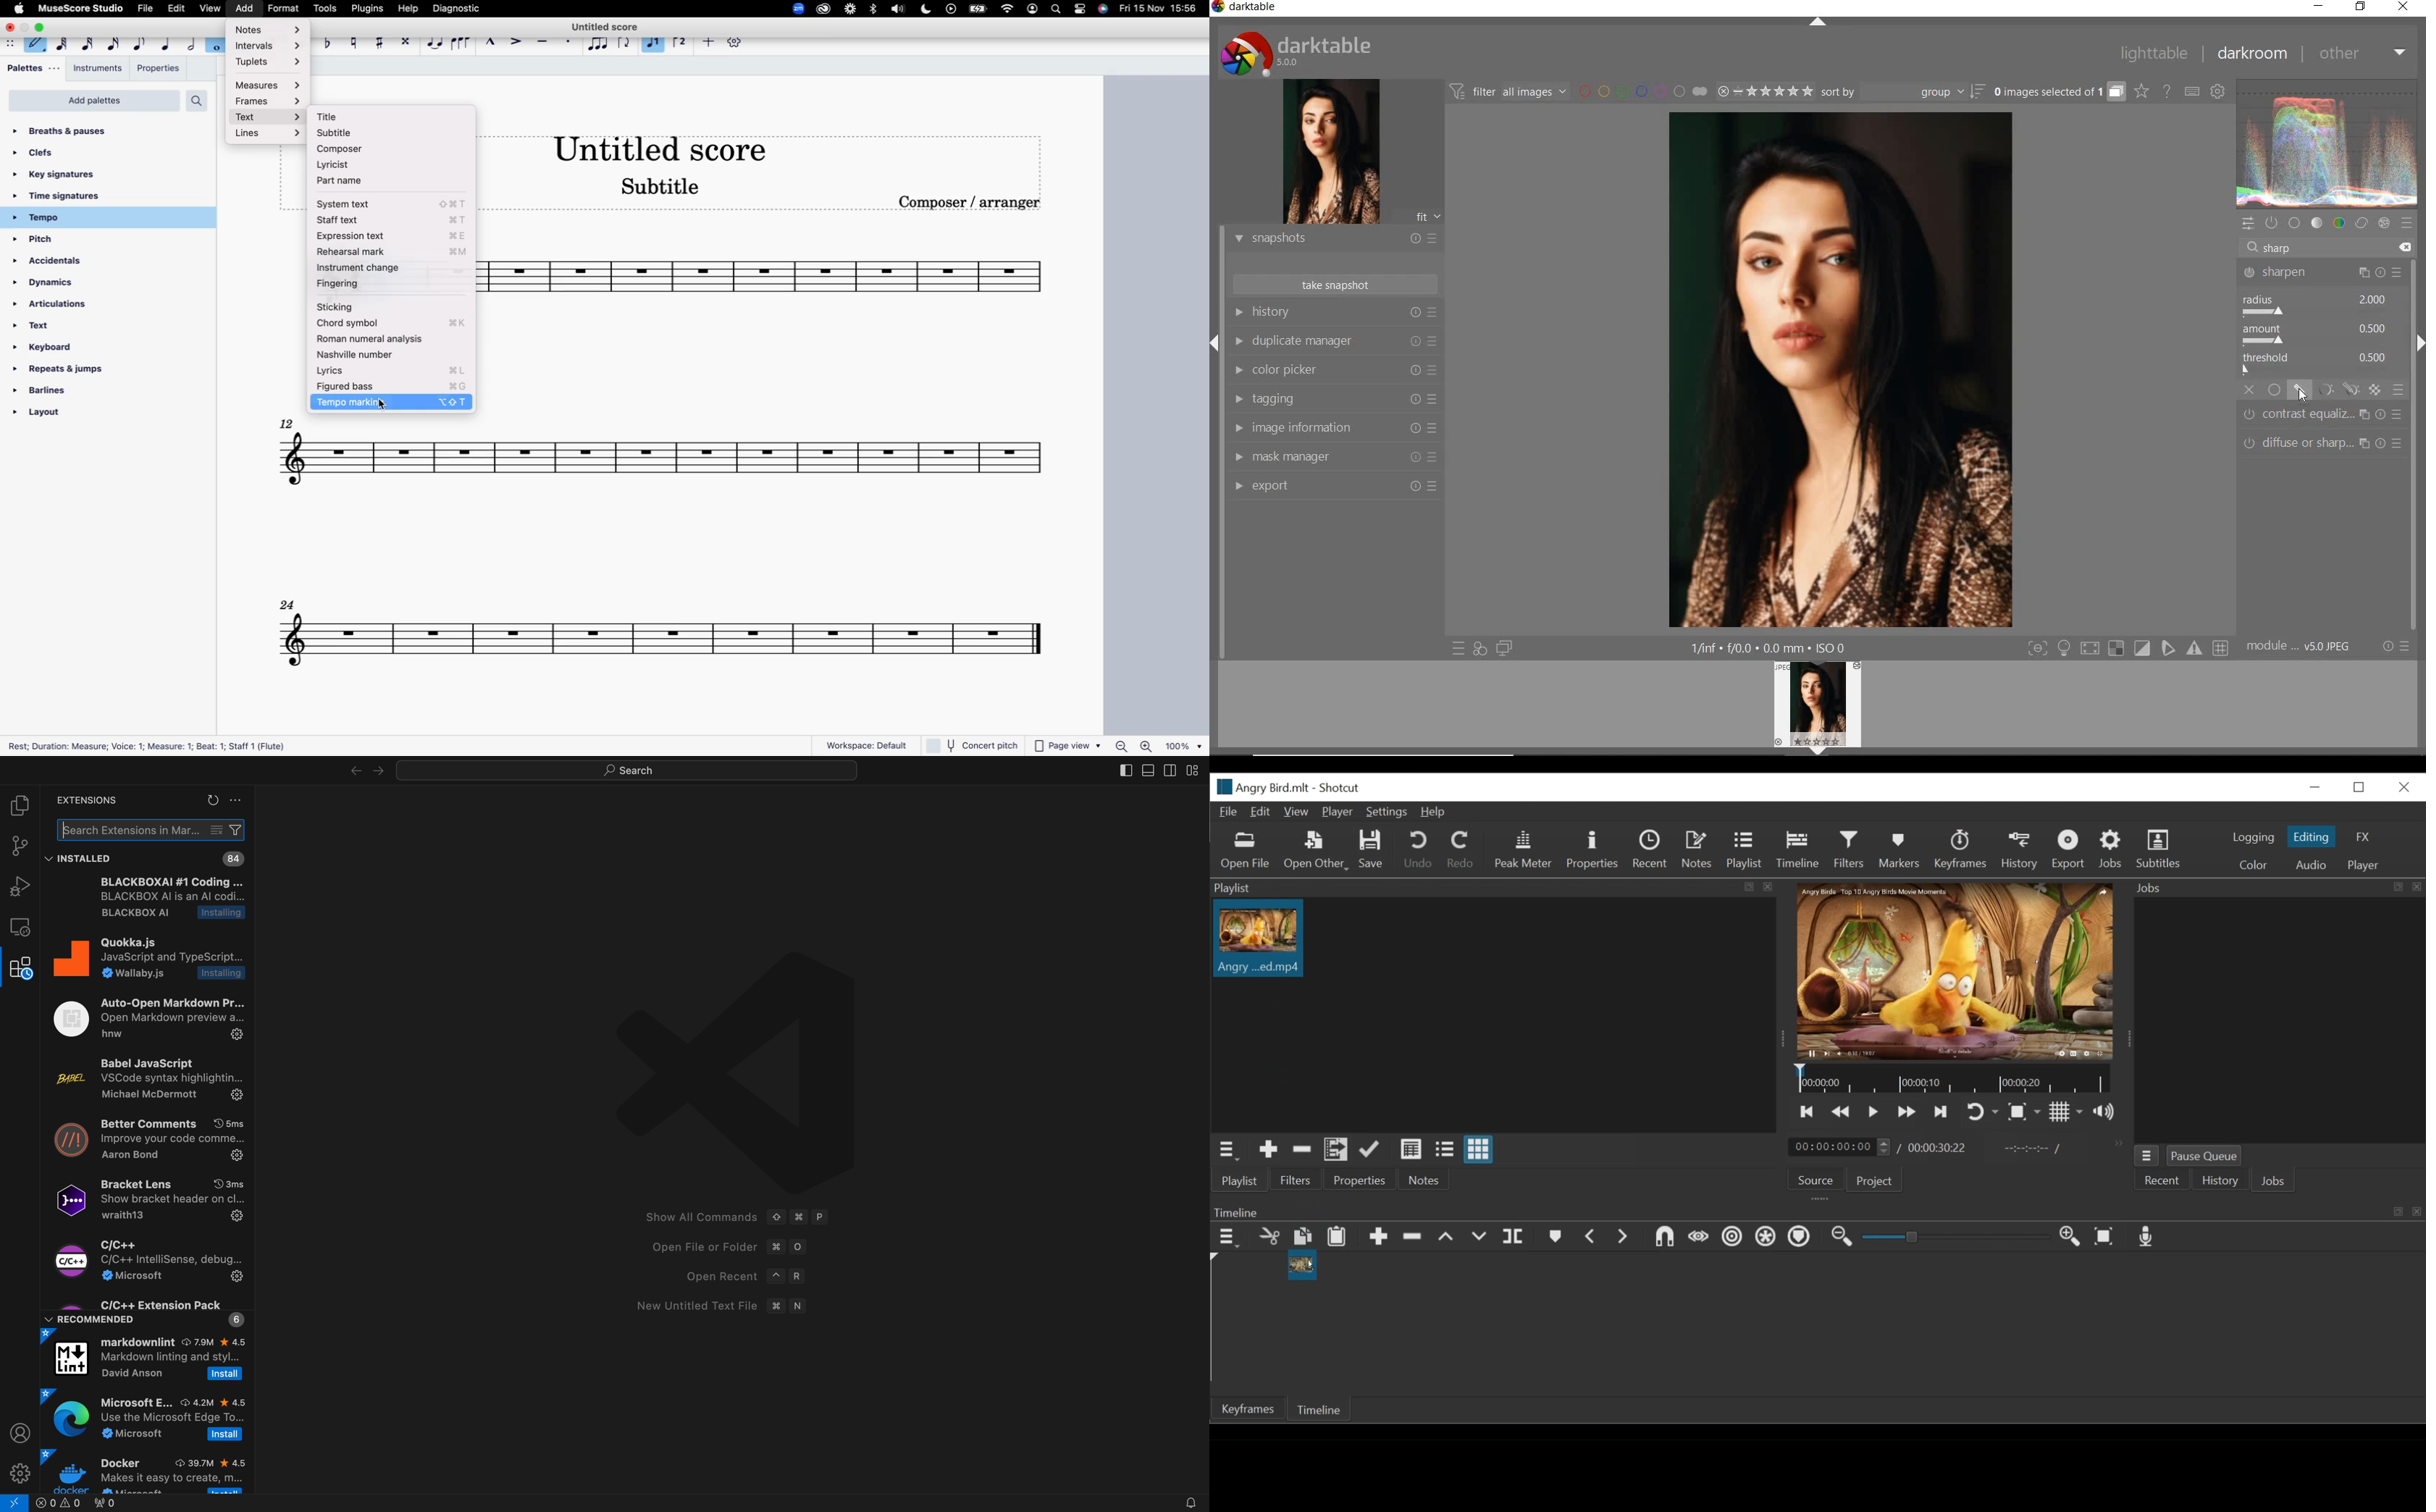 The width and height of the screenshot is (2436, 1512). Describe the element at coordinates (2314, 789) in the screenshot. I see `minimize` at that location.